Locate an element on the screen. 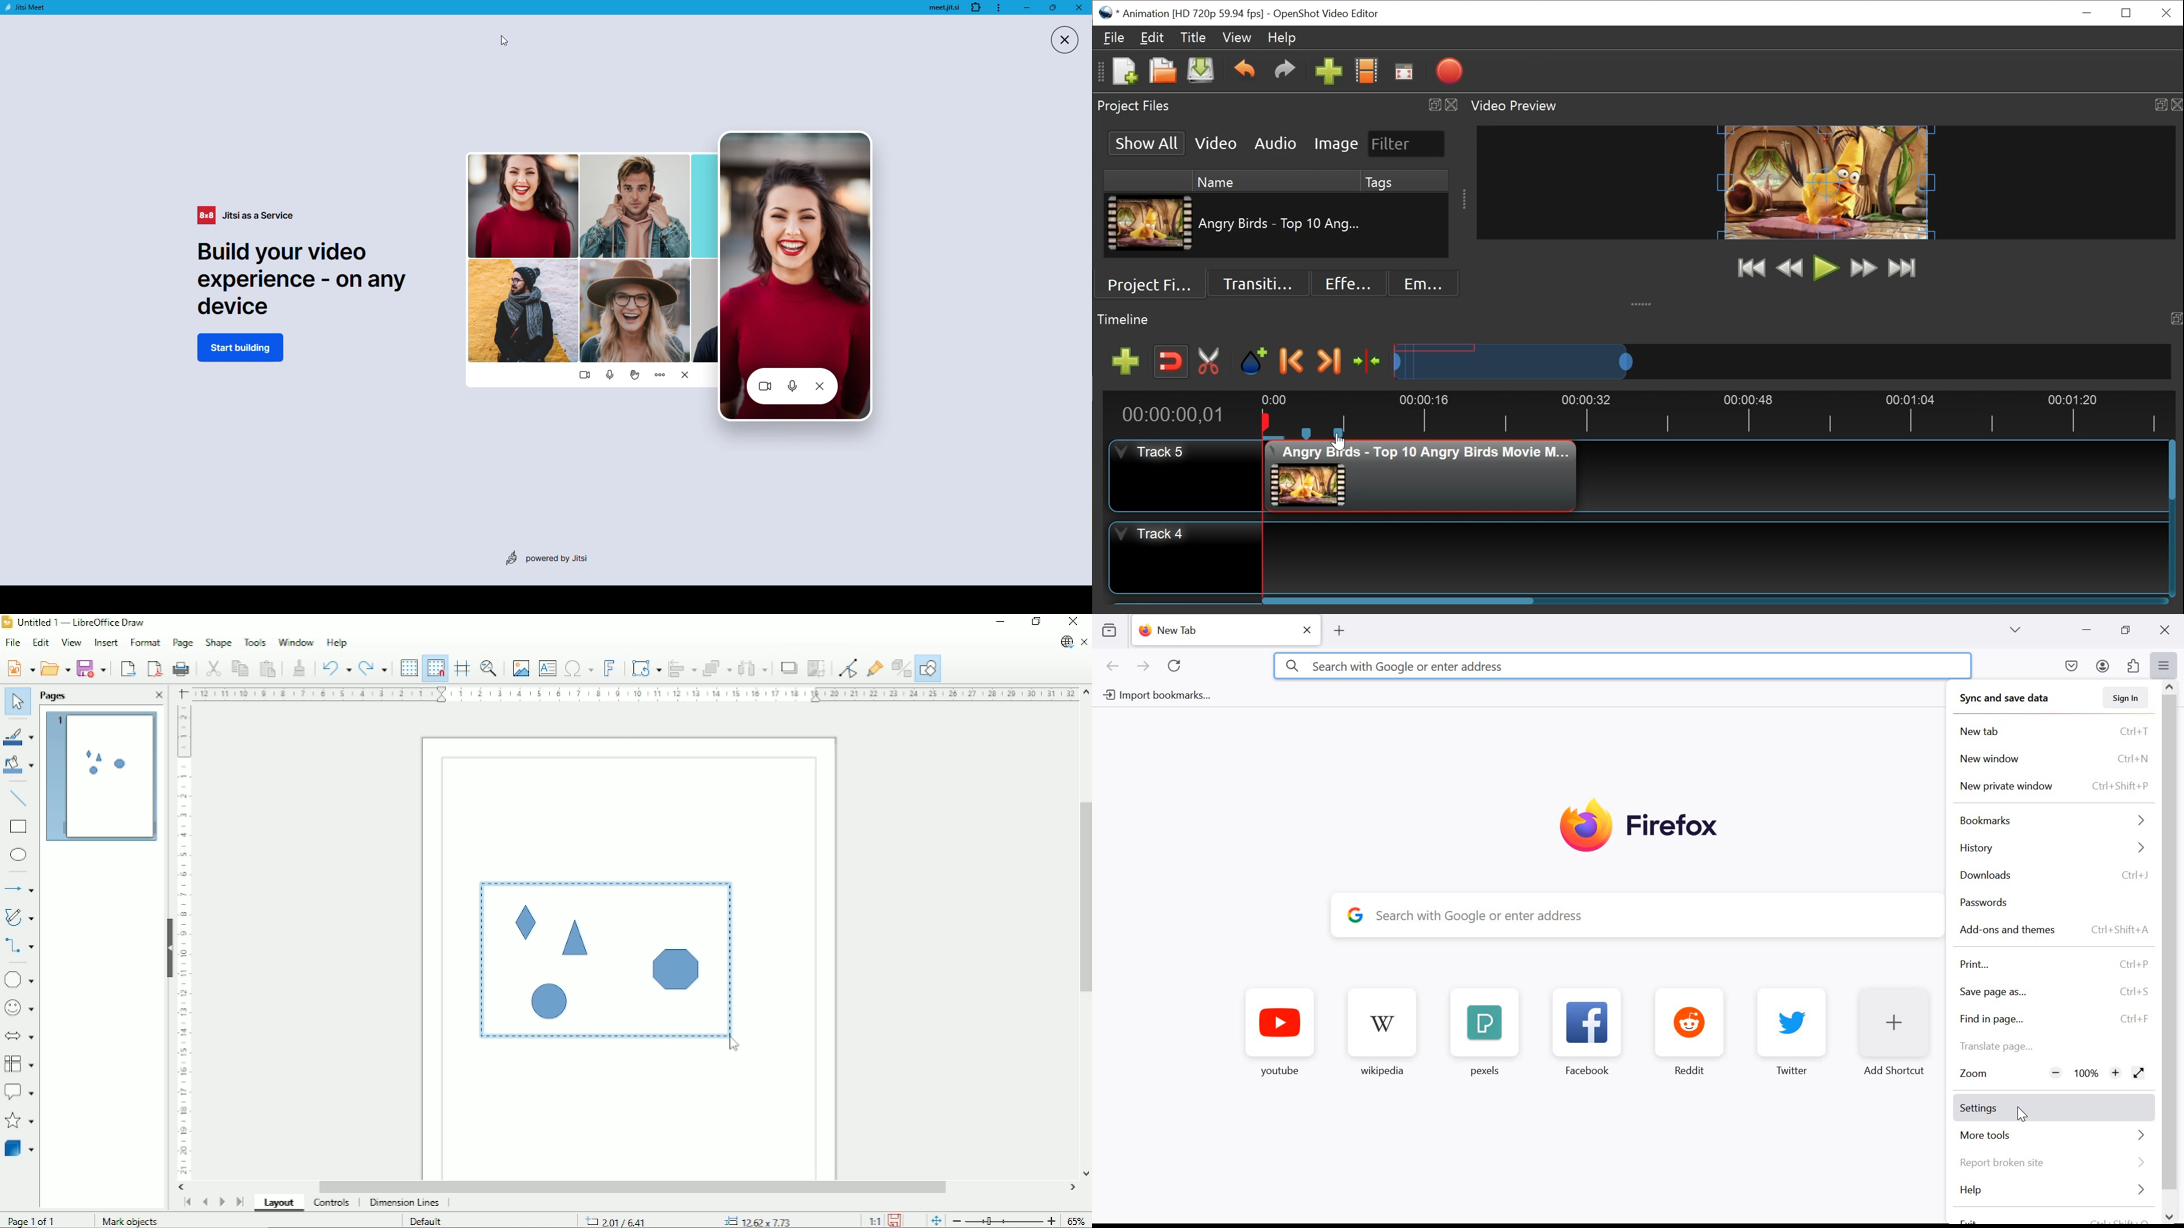 This screenshot has height=1232, width=2184. cursor is located at coordinates (503, 44).